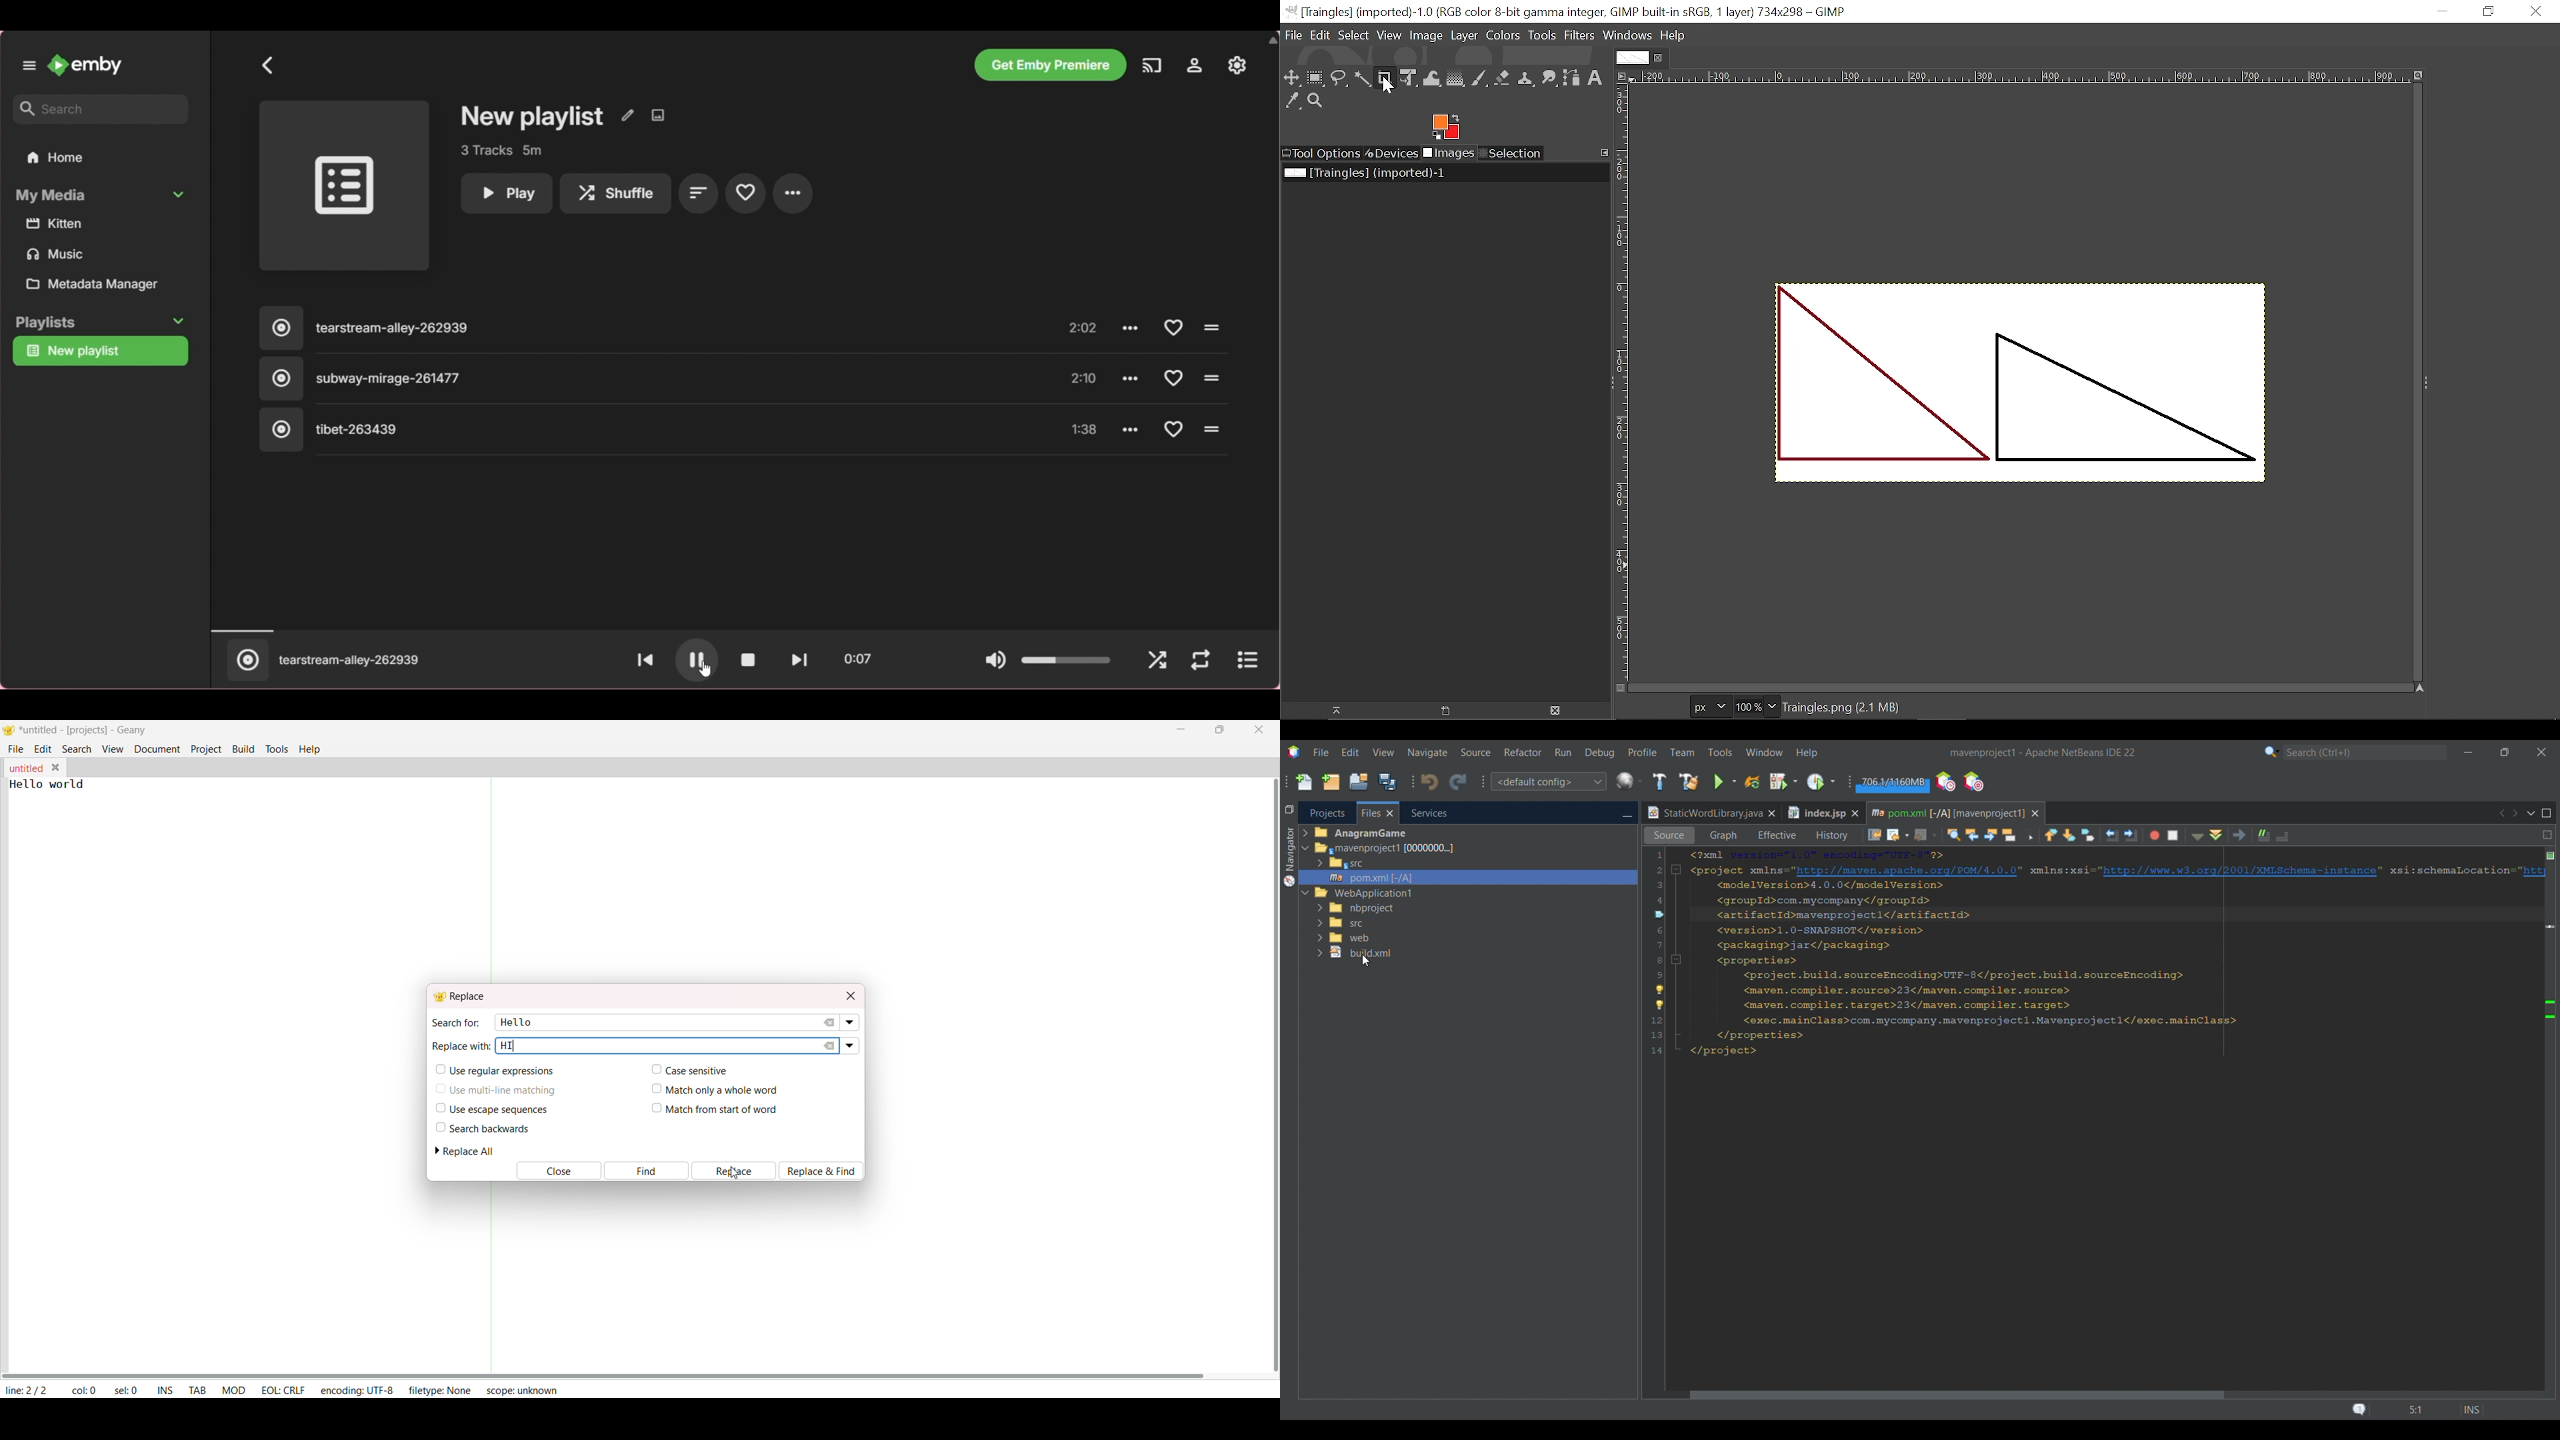  Describe the element at coordinates (1331, 781) in the screenshot. I see `New project` at that location.